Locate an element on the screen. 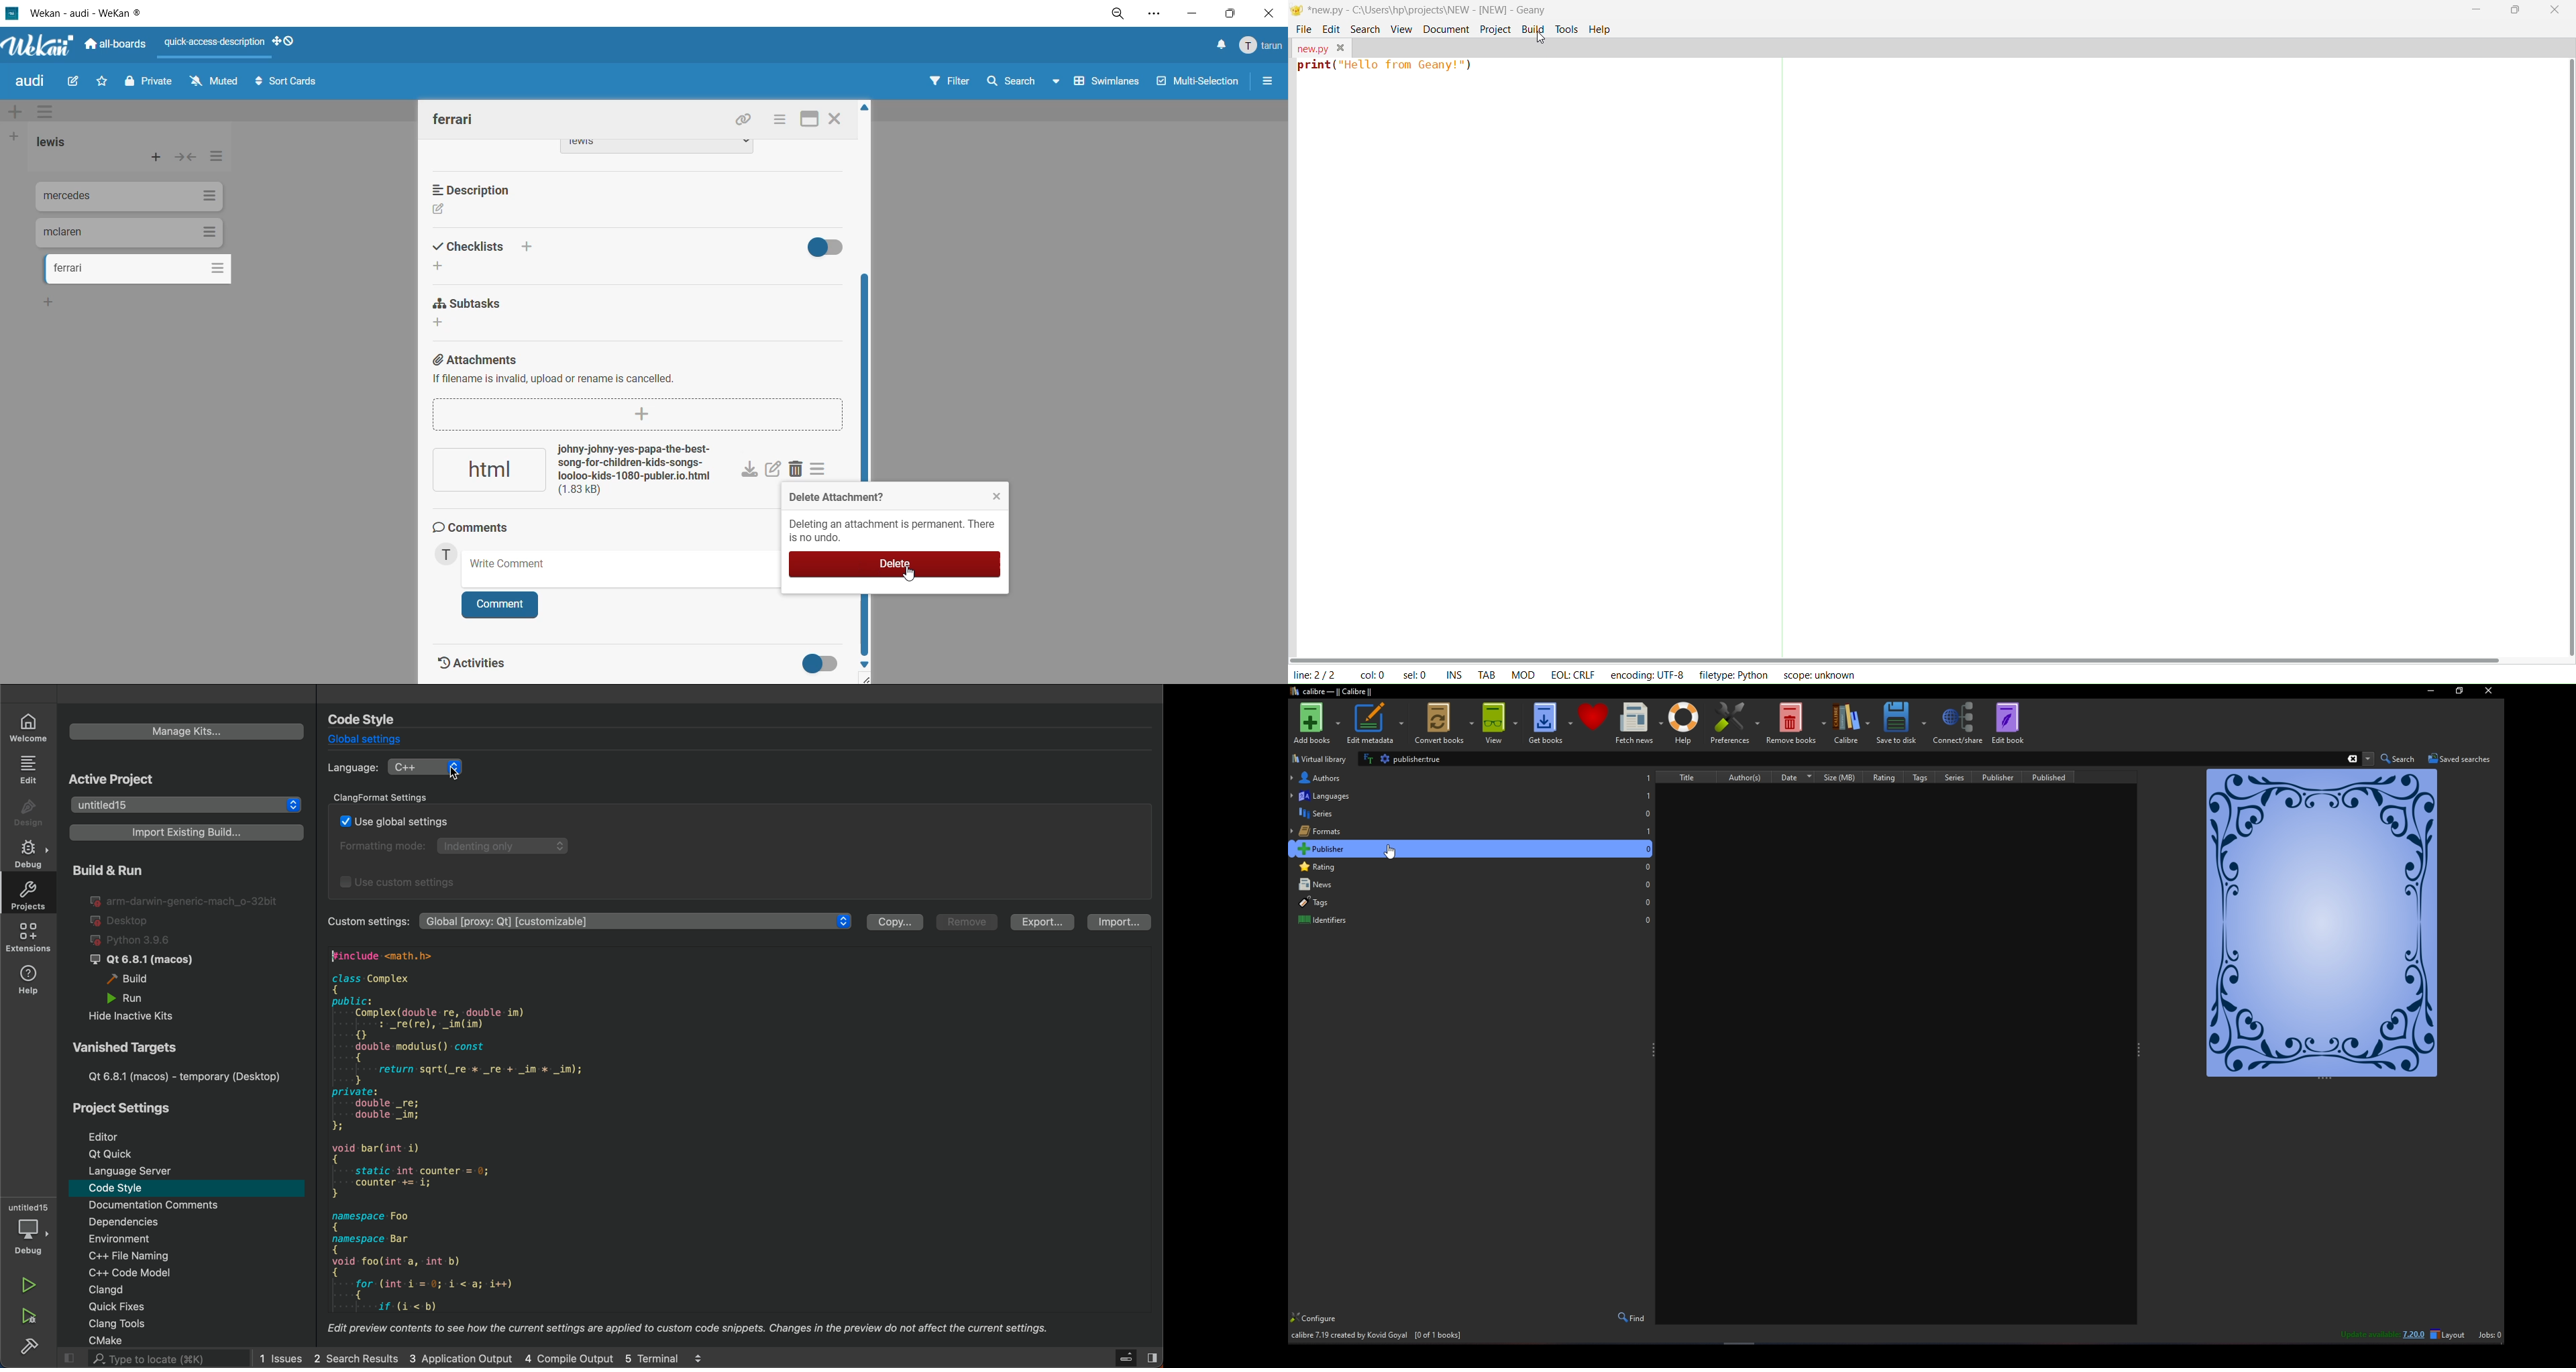 The image size is (2576, 1372). cards is located at coordinates (131, 198).